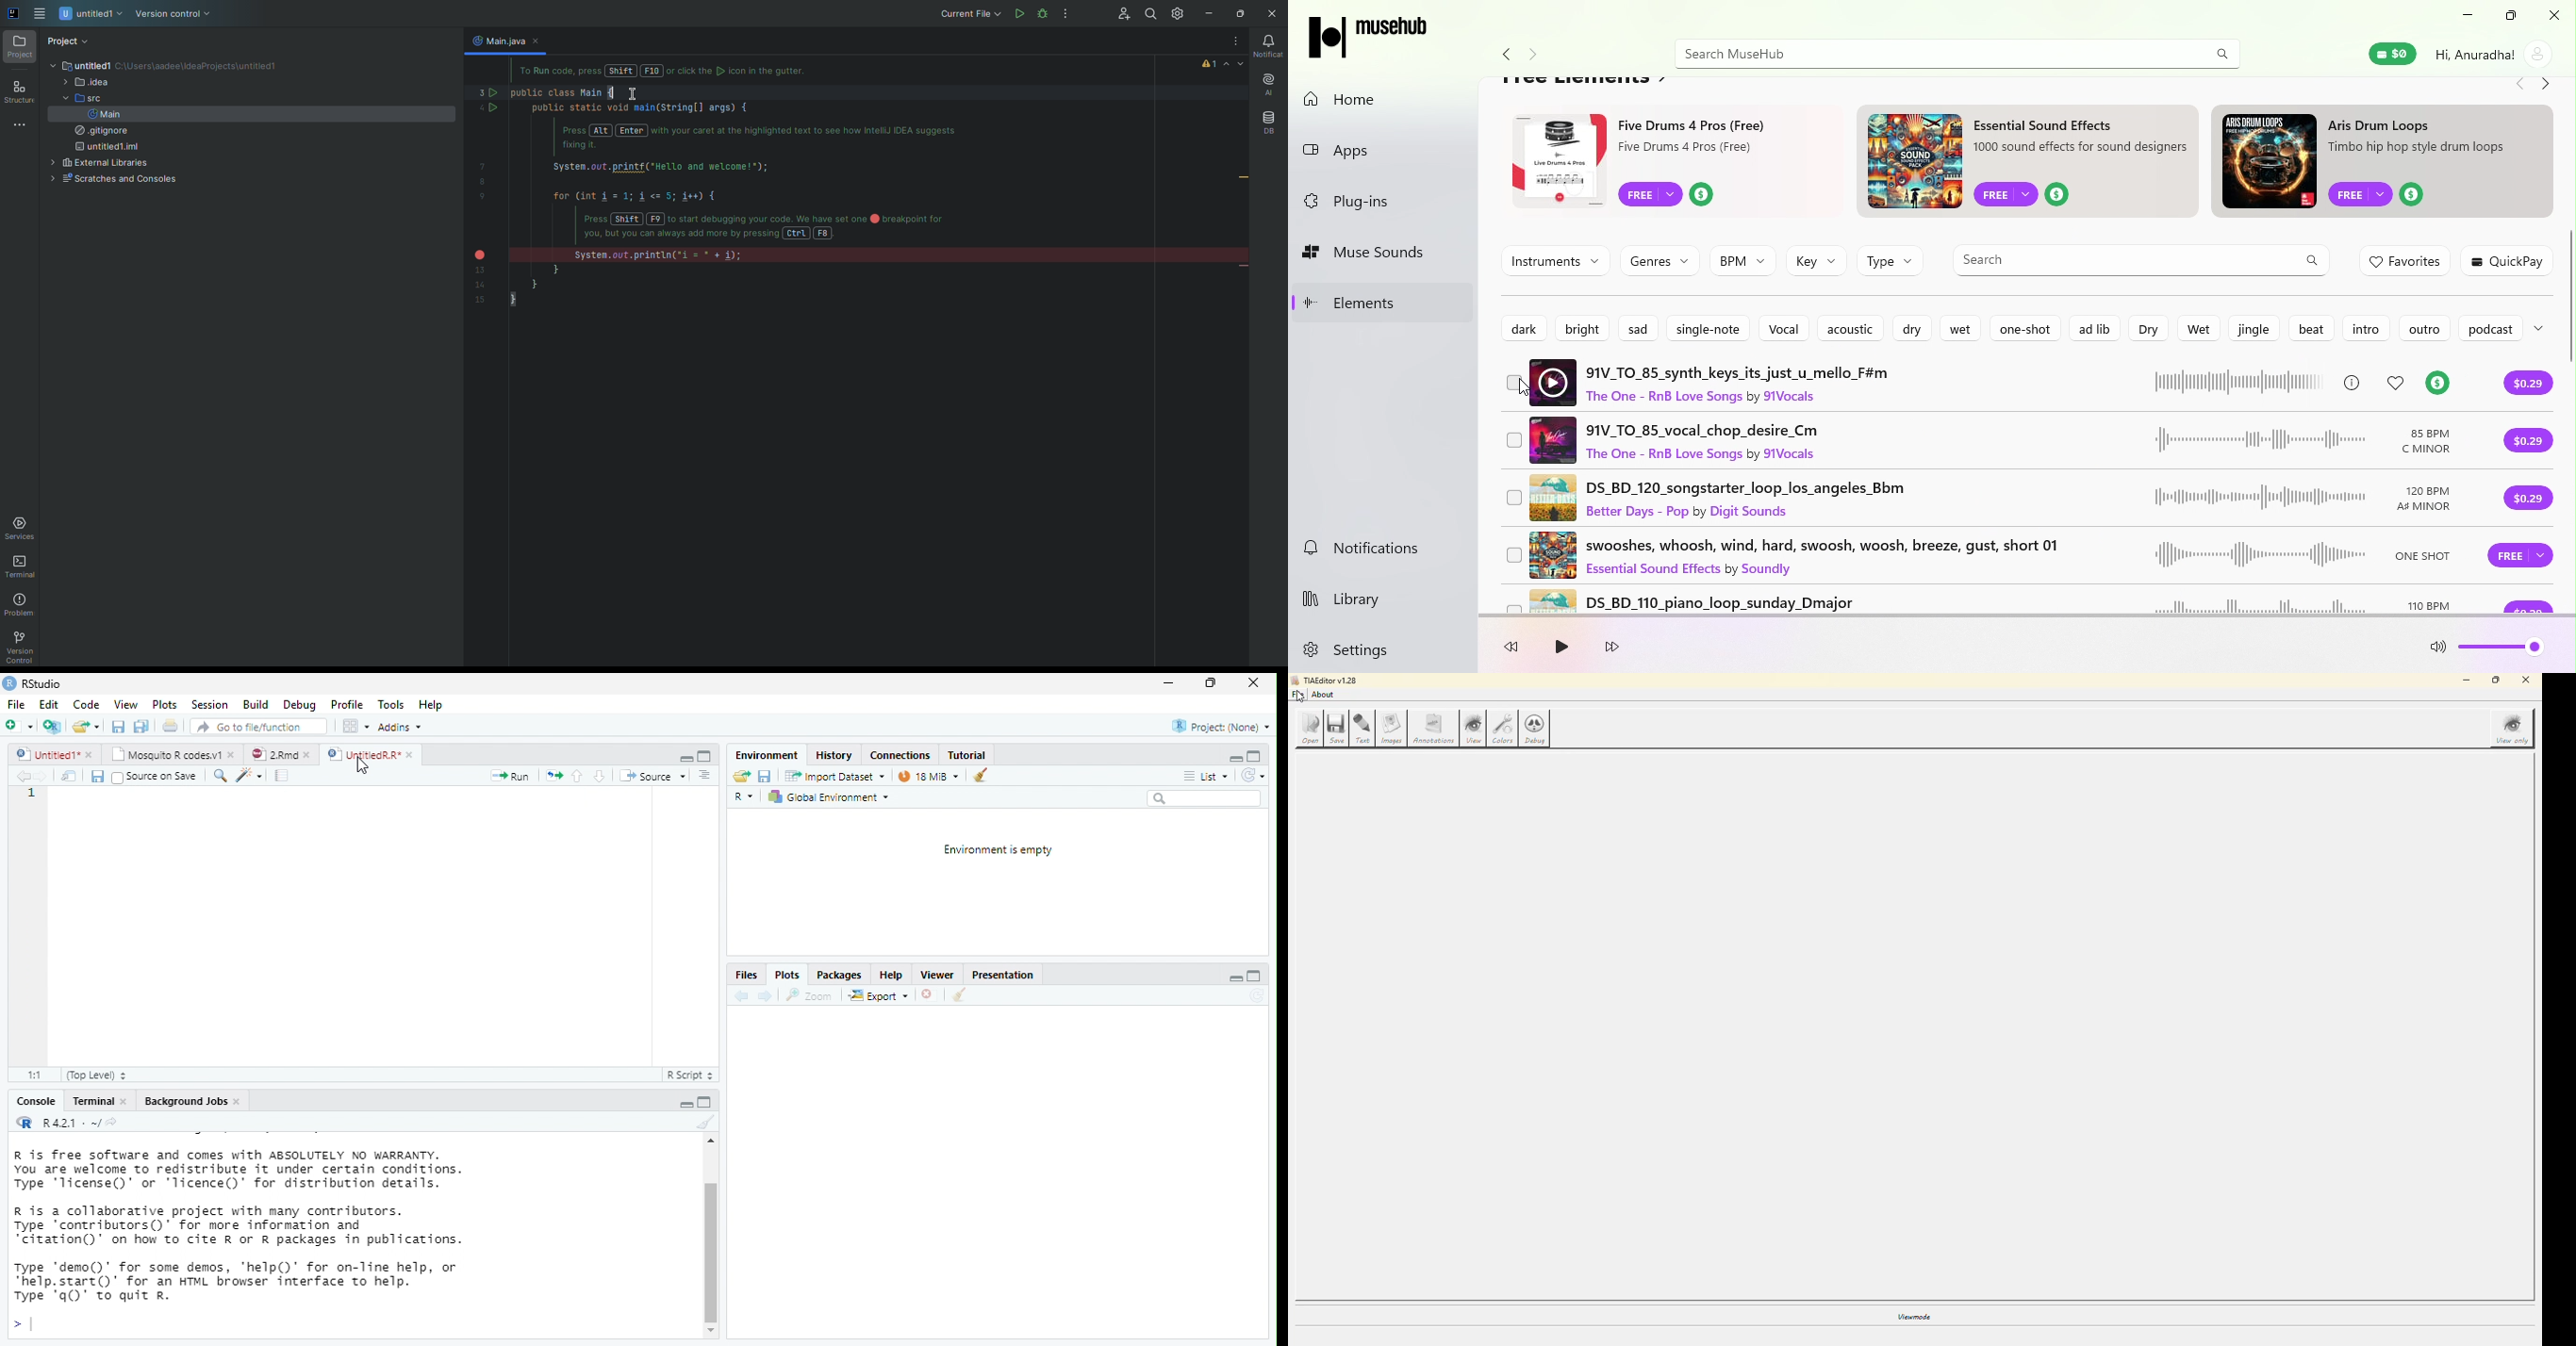 The image size is (2576, 1372). I want to click on Purchase, so click(2518, 560).